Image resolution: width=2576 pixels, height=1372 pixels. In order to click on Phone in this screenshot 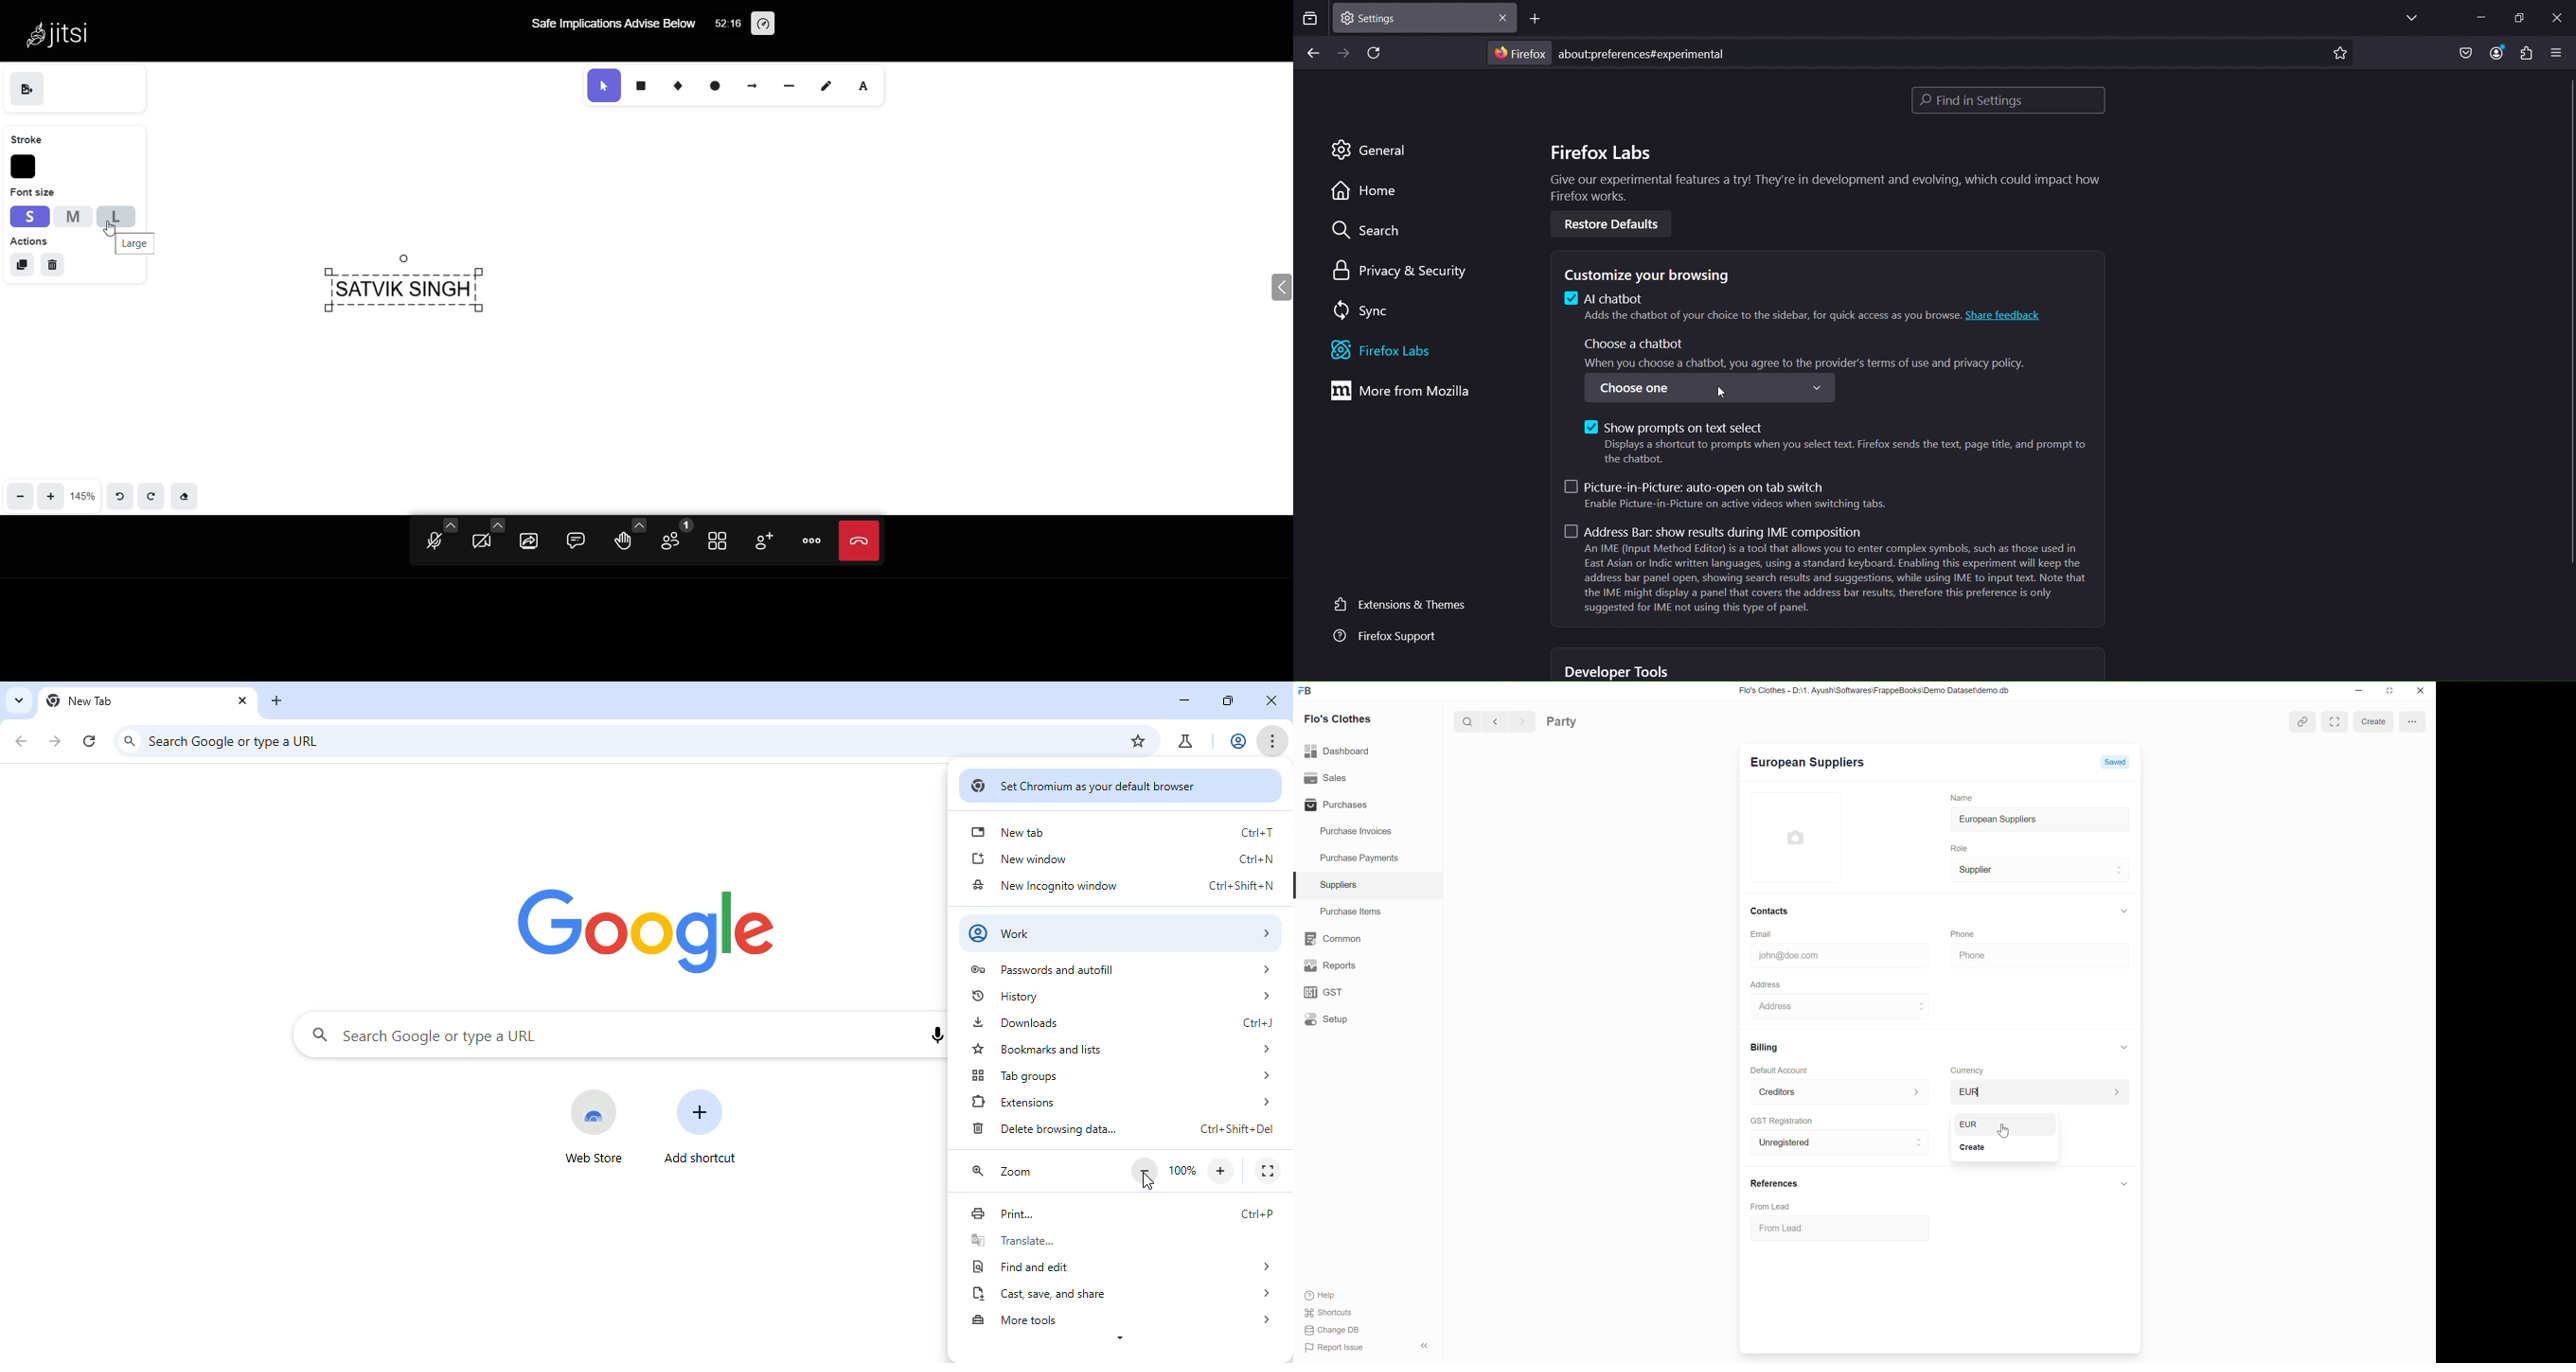, I will do `click(1974, 932)`.